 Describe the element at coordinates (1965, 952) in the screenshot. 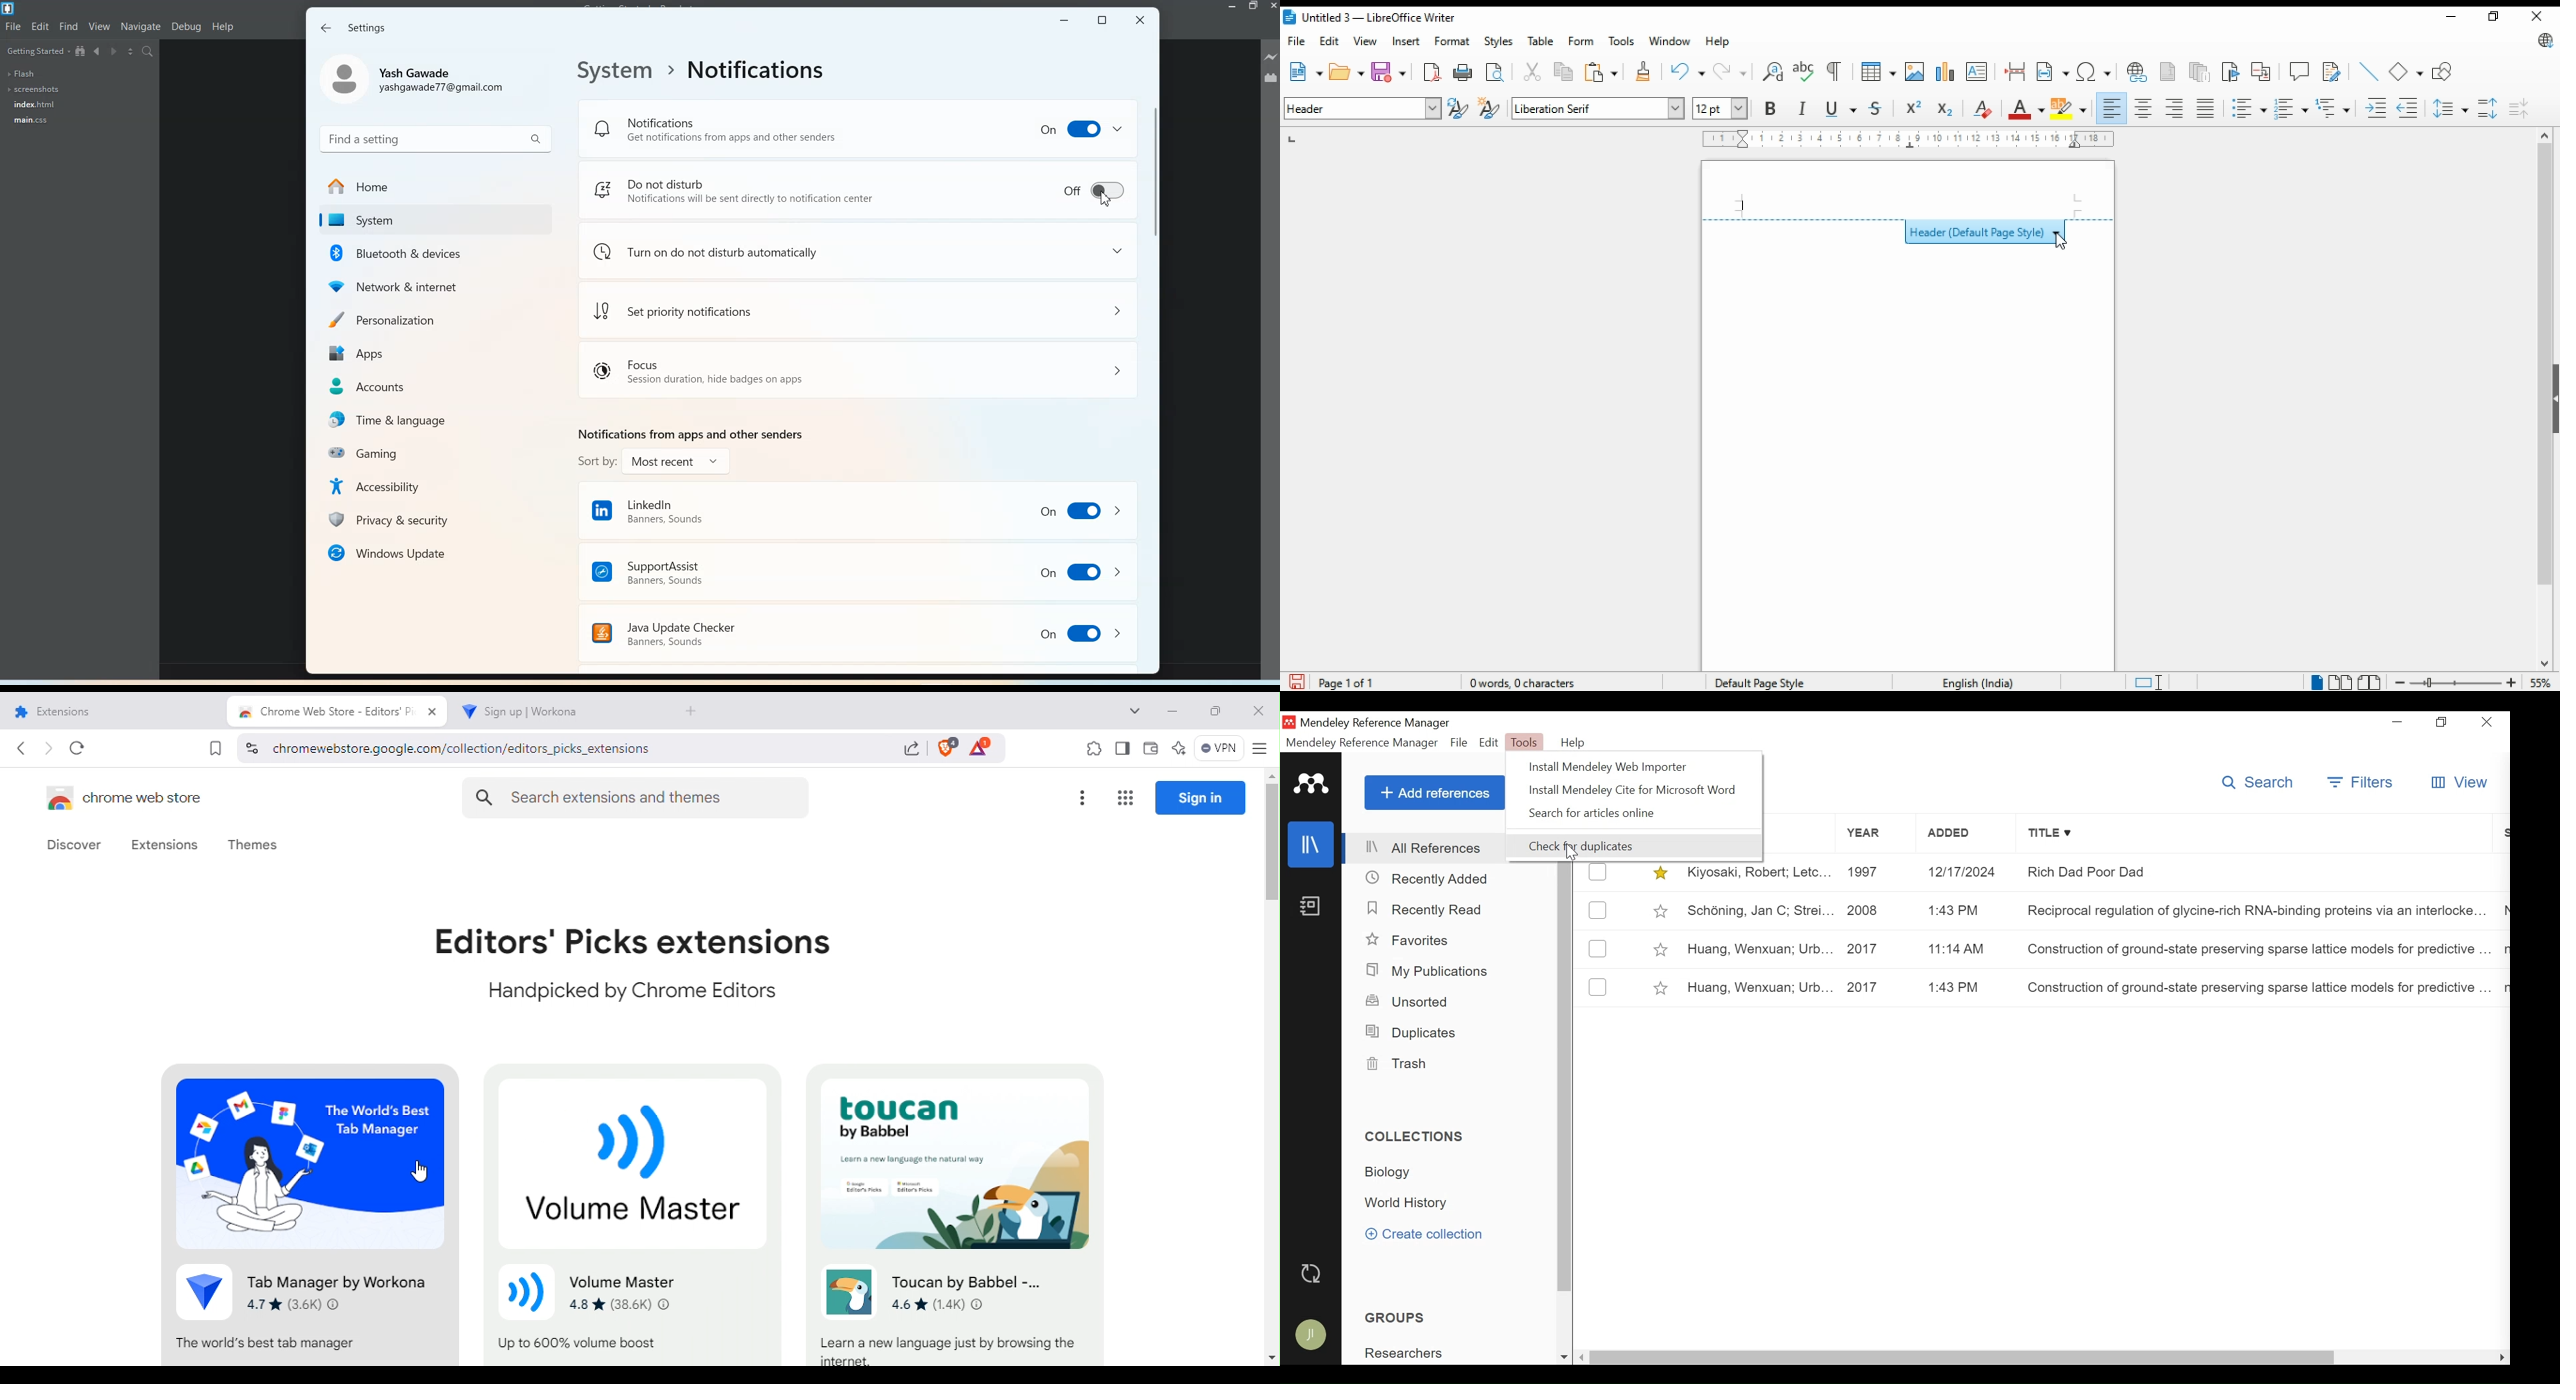

I see `11:14 am` at that location.